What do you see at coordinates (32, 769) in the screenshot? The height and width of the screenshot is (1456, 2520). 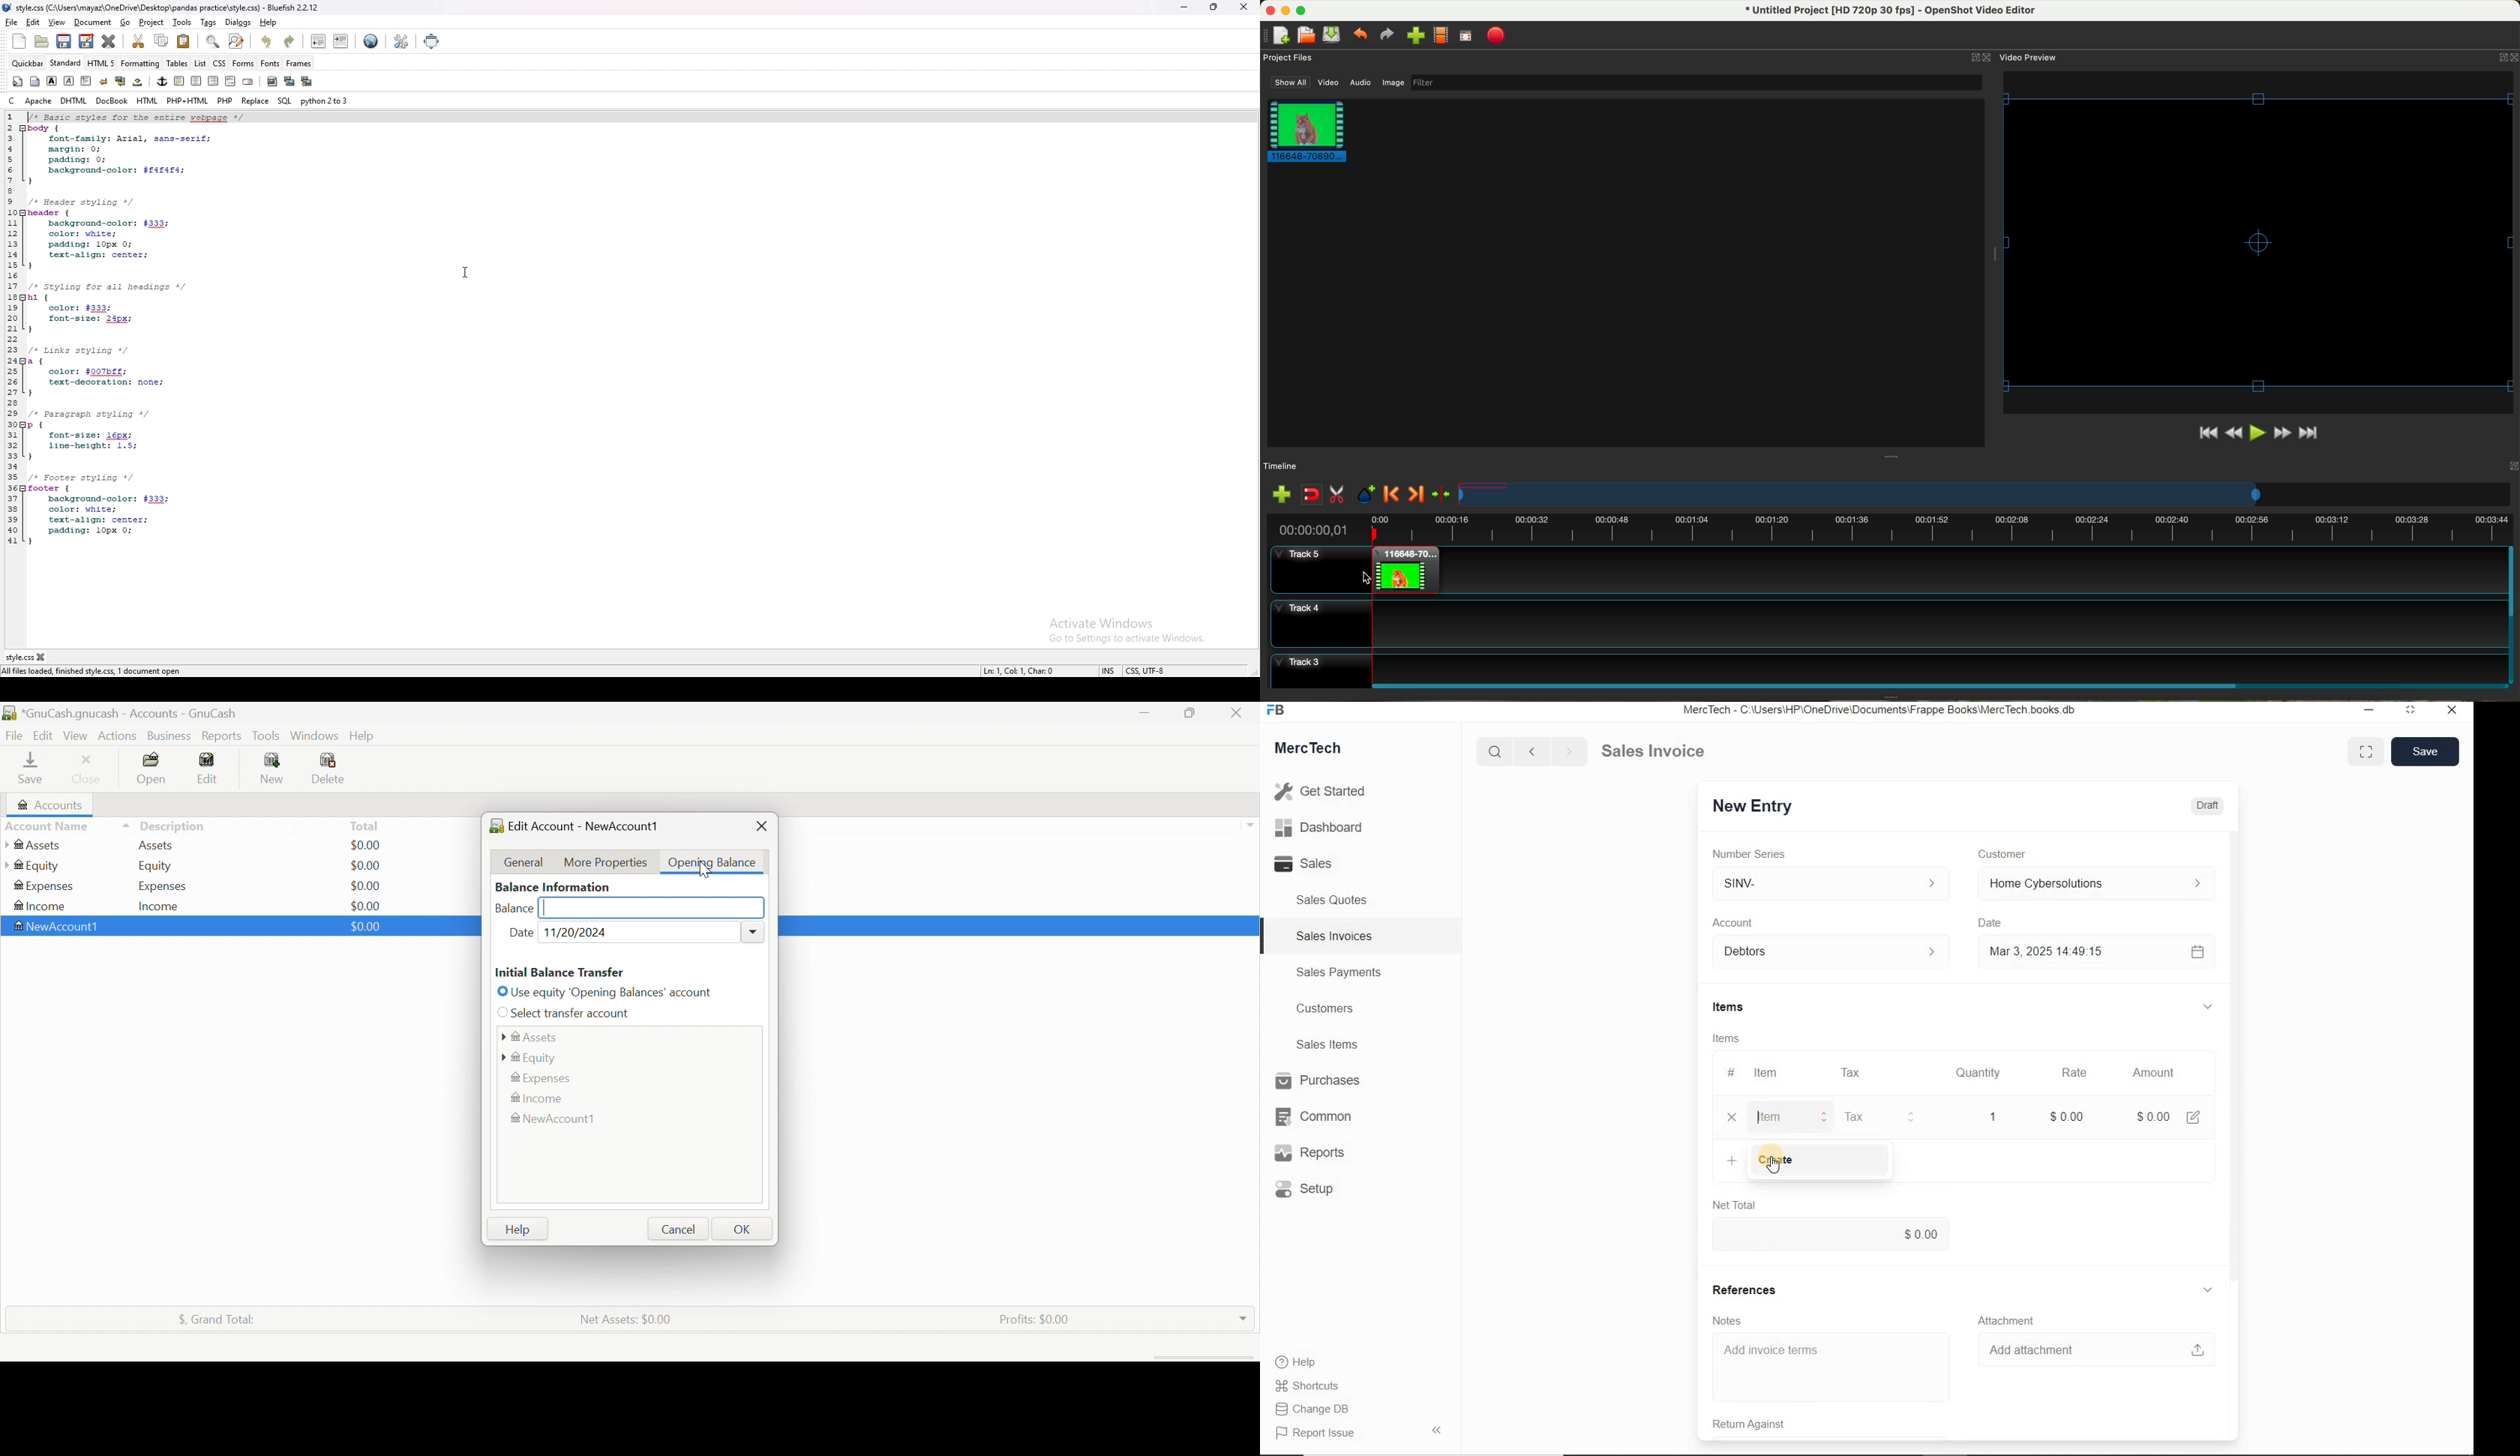 I see `Save` at bounding box center [32, 769].